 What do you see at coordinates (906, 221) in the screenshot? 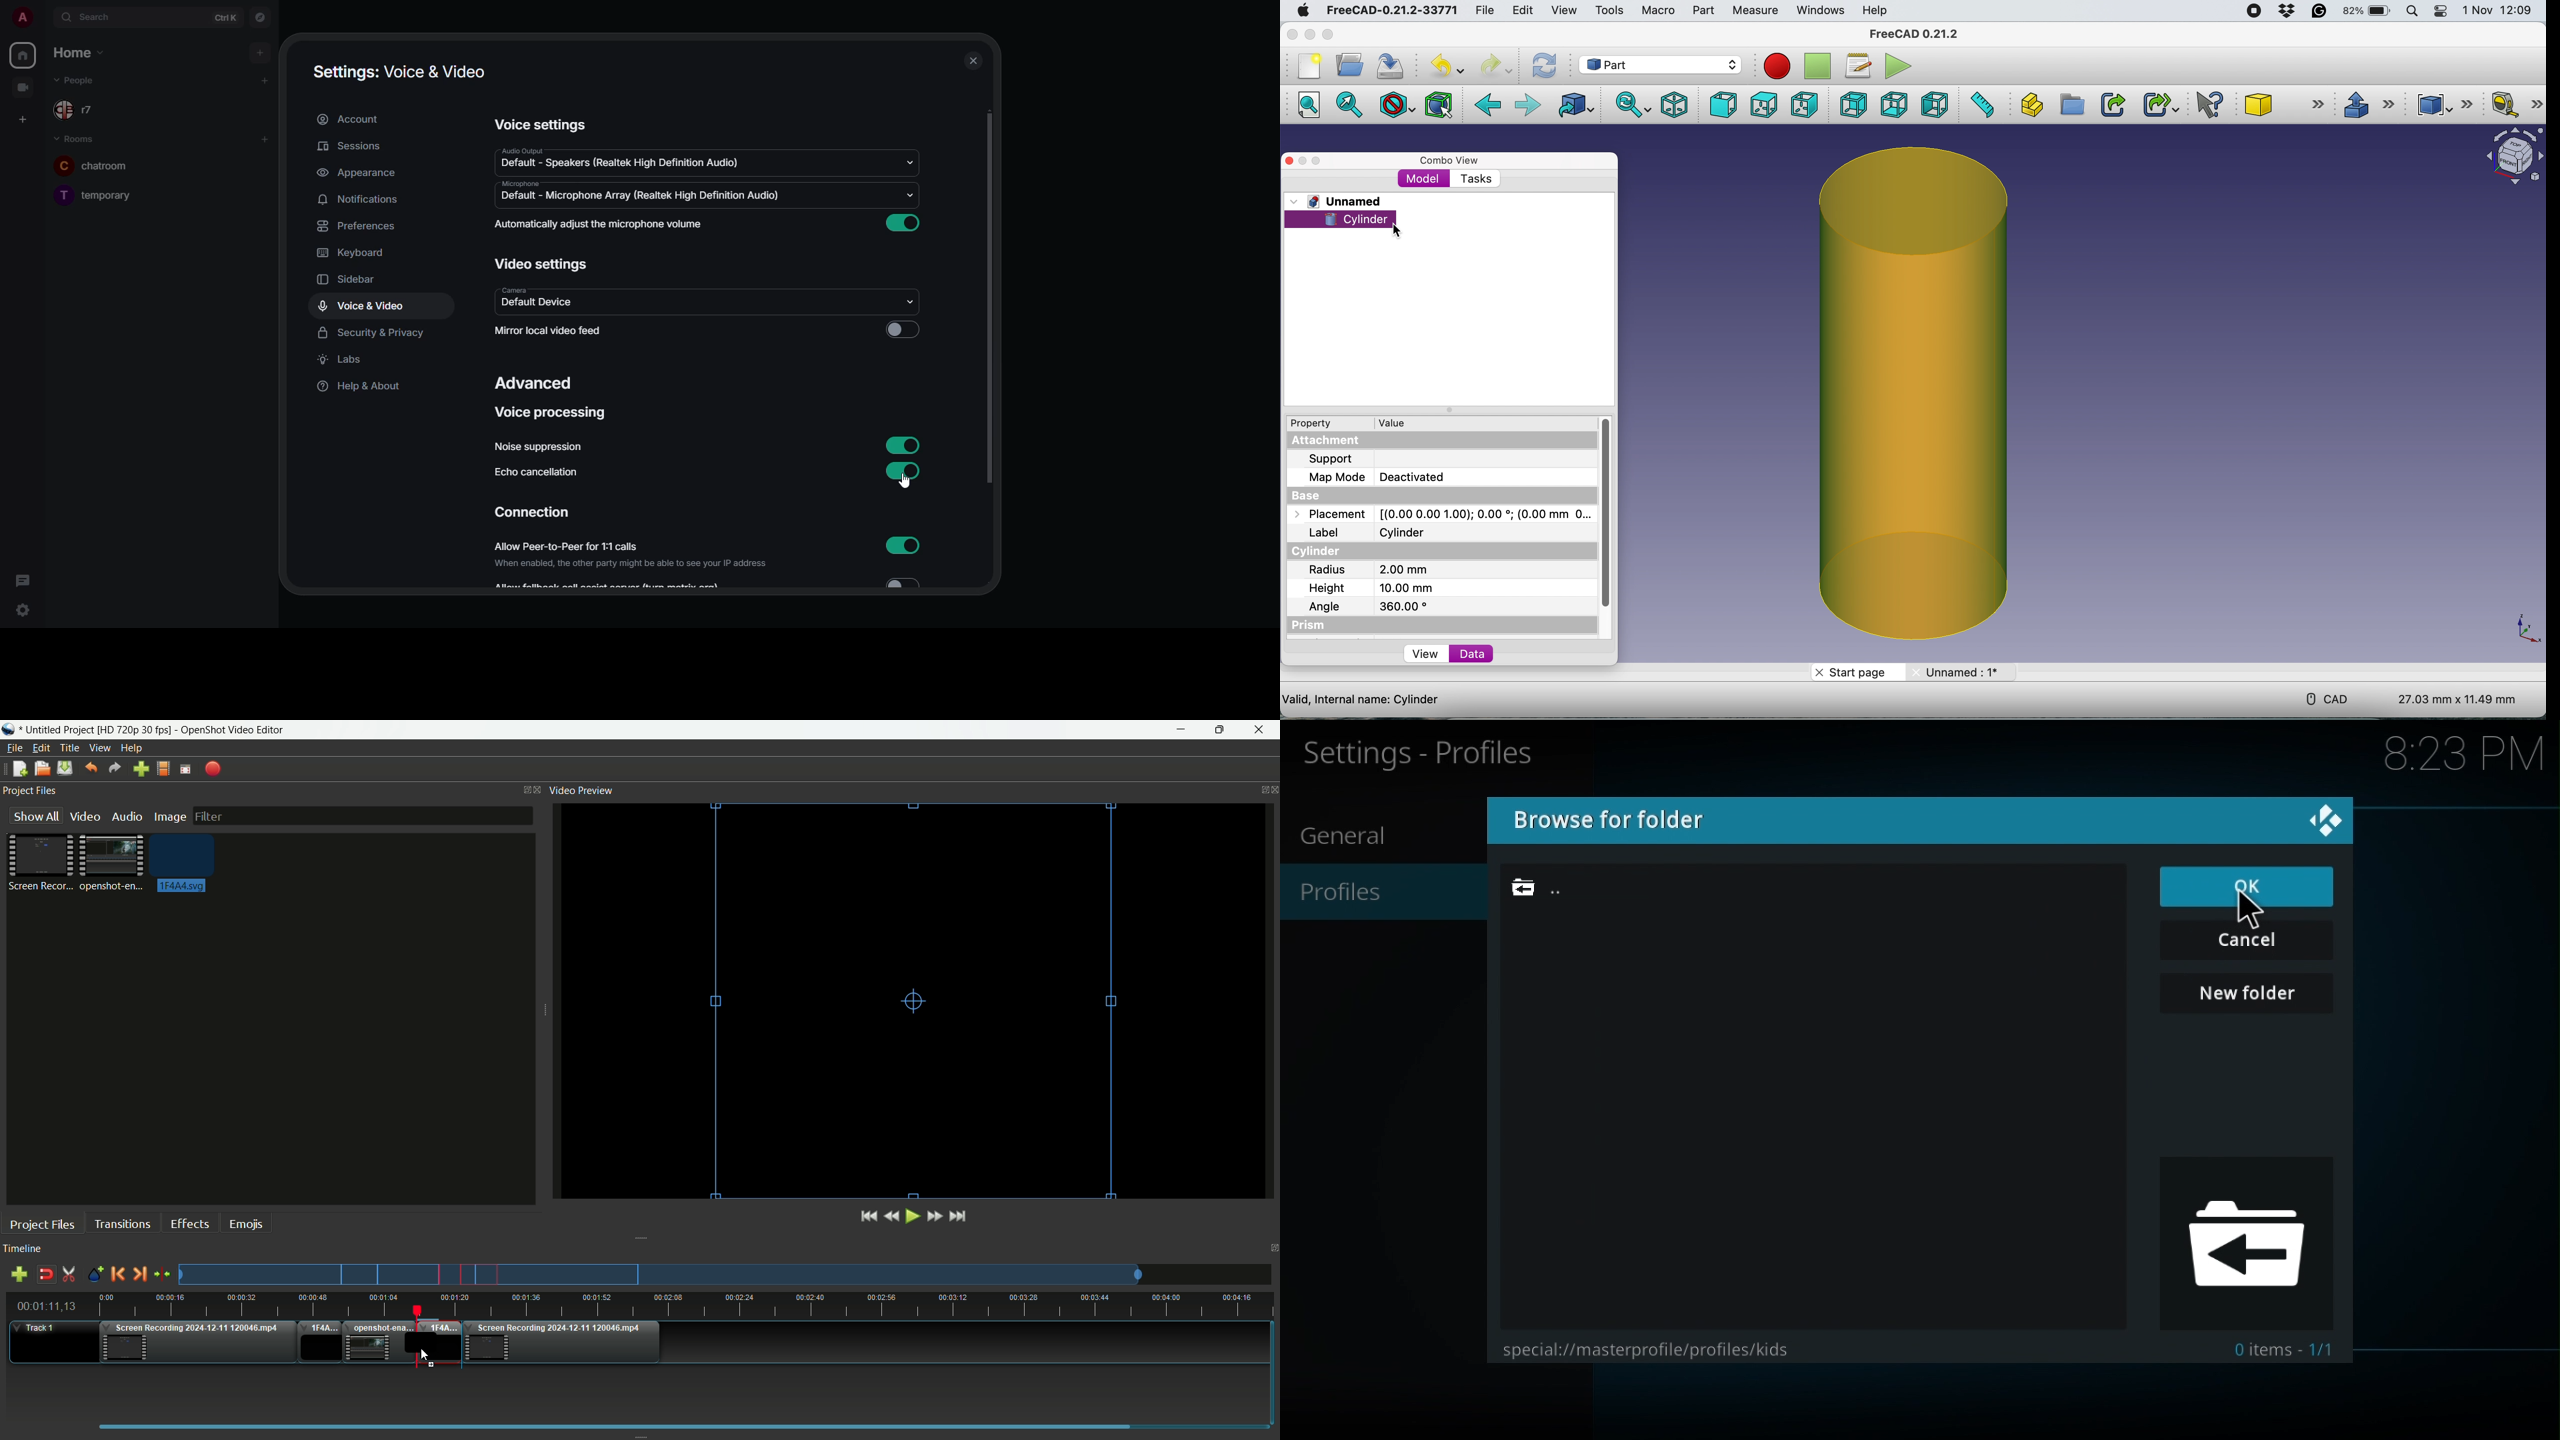
I see `enabled` at bounding box center [906, 221].